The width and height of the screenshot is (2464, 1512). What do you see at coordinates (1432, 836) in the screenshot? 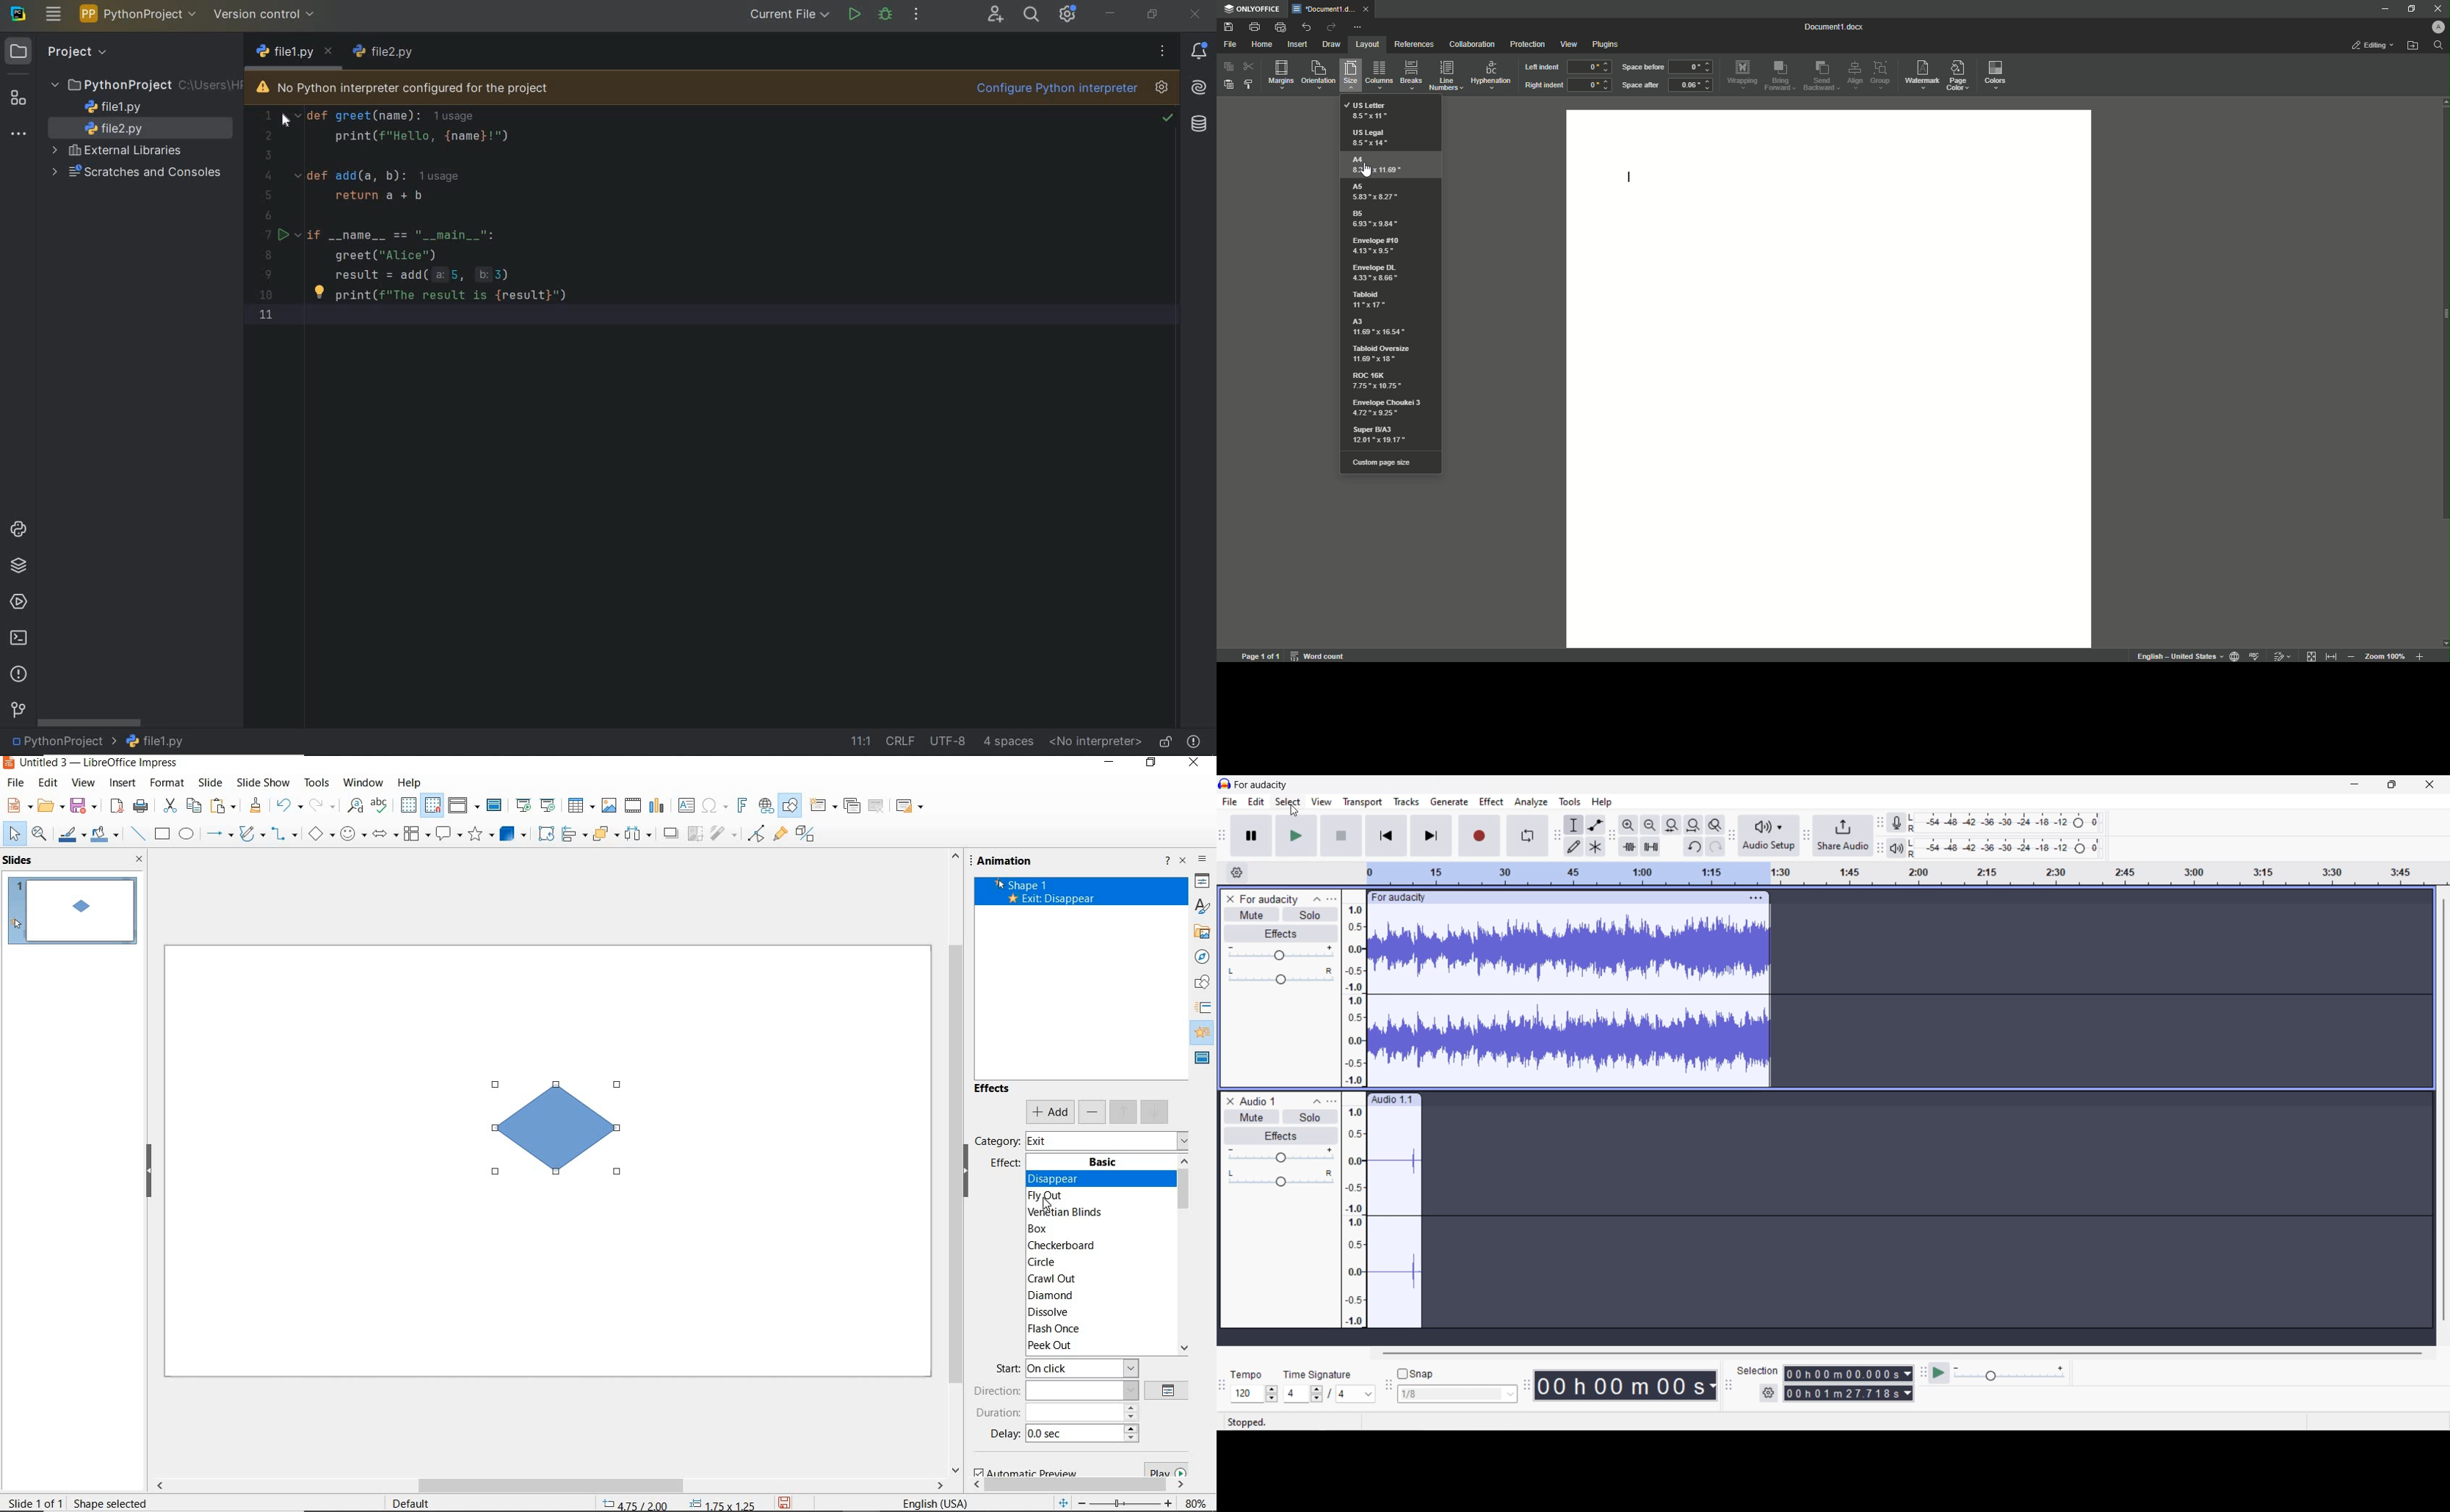
I see `Skip/Select to end` at bounding box center [1432, 836].